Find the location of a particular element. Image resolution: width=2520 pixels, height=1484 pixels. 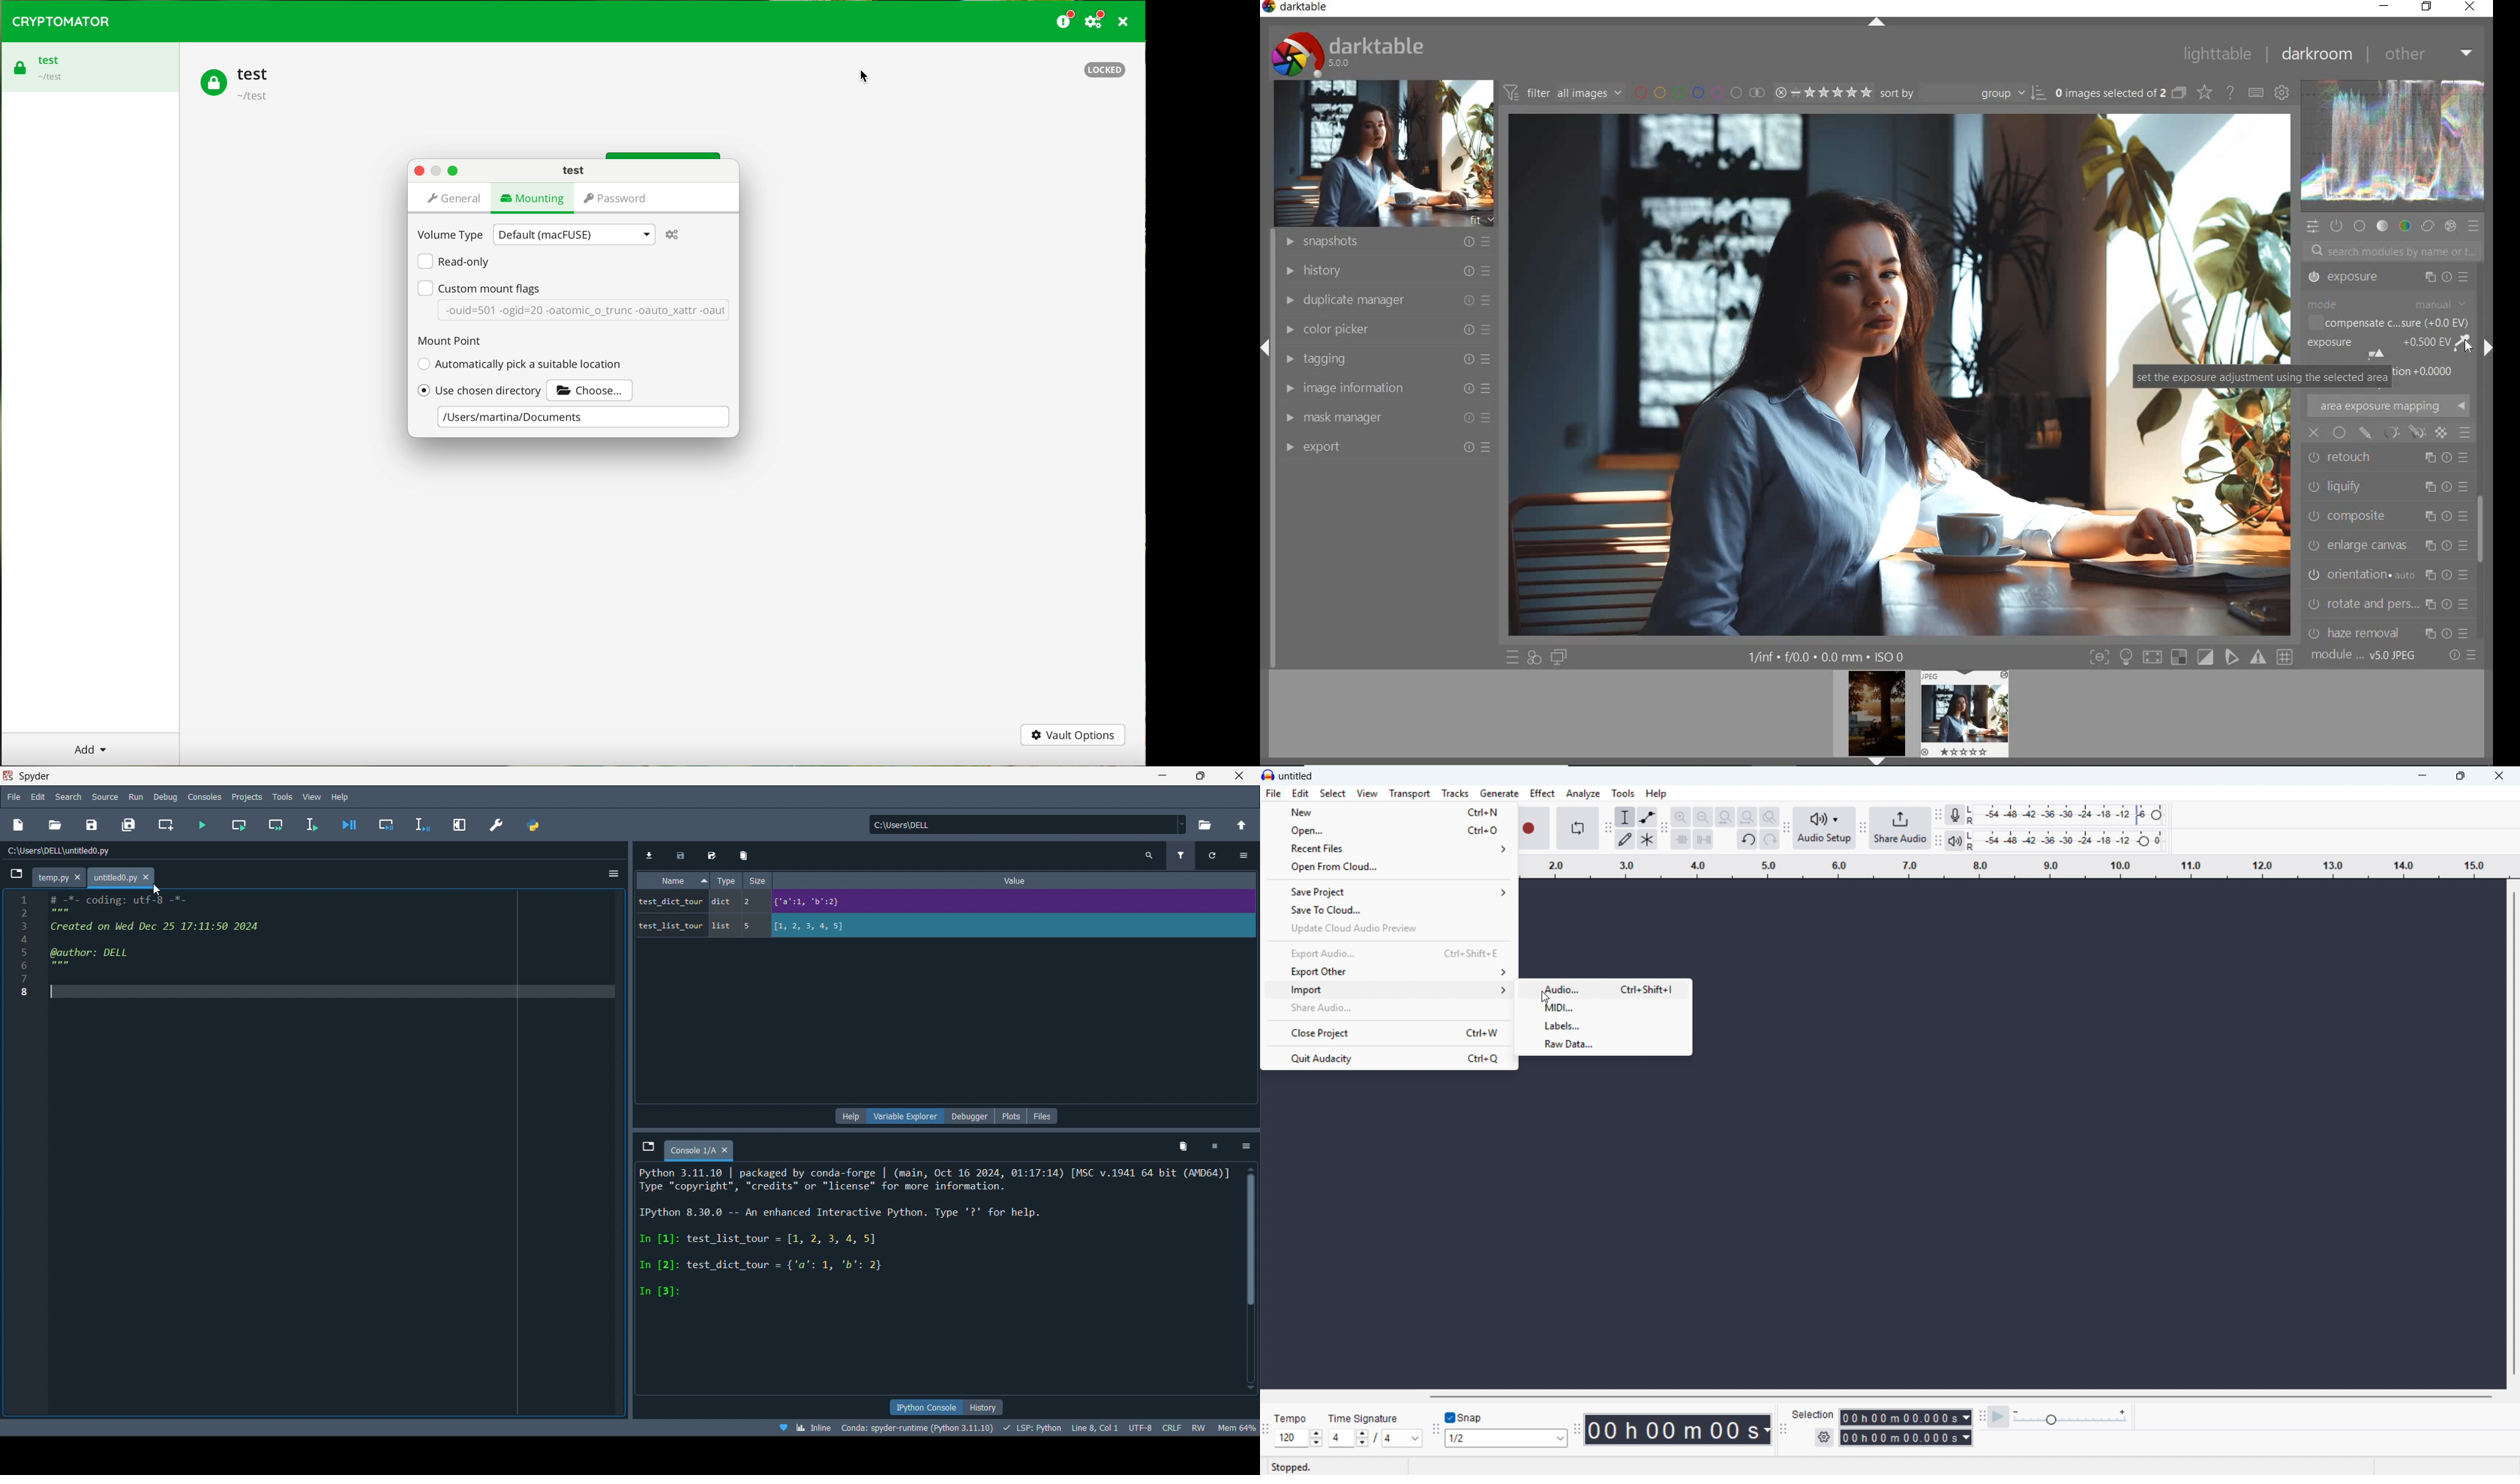

history pane is located at coordinates (989, 1406).